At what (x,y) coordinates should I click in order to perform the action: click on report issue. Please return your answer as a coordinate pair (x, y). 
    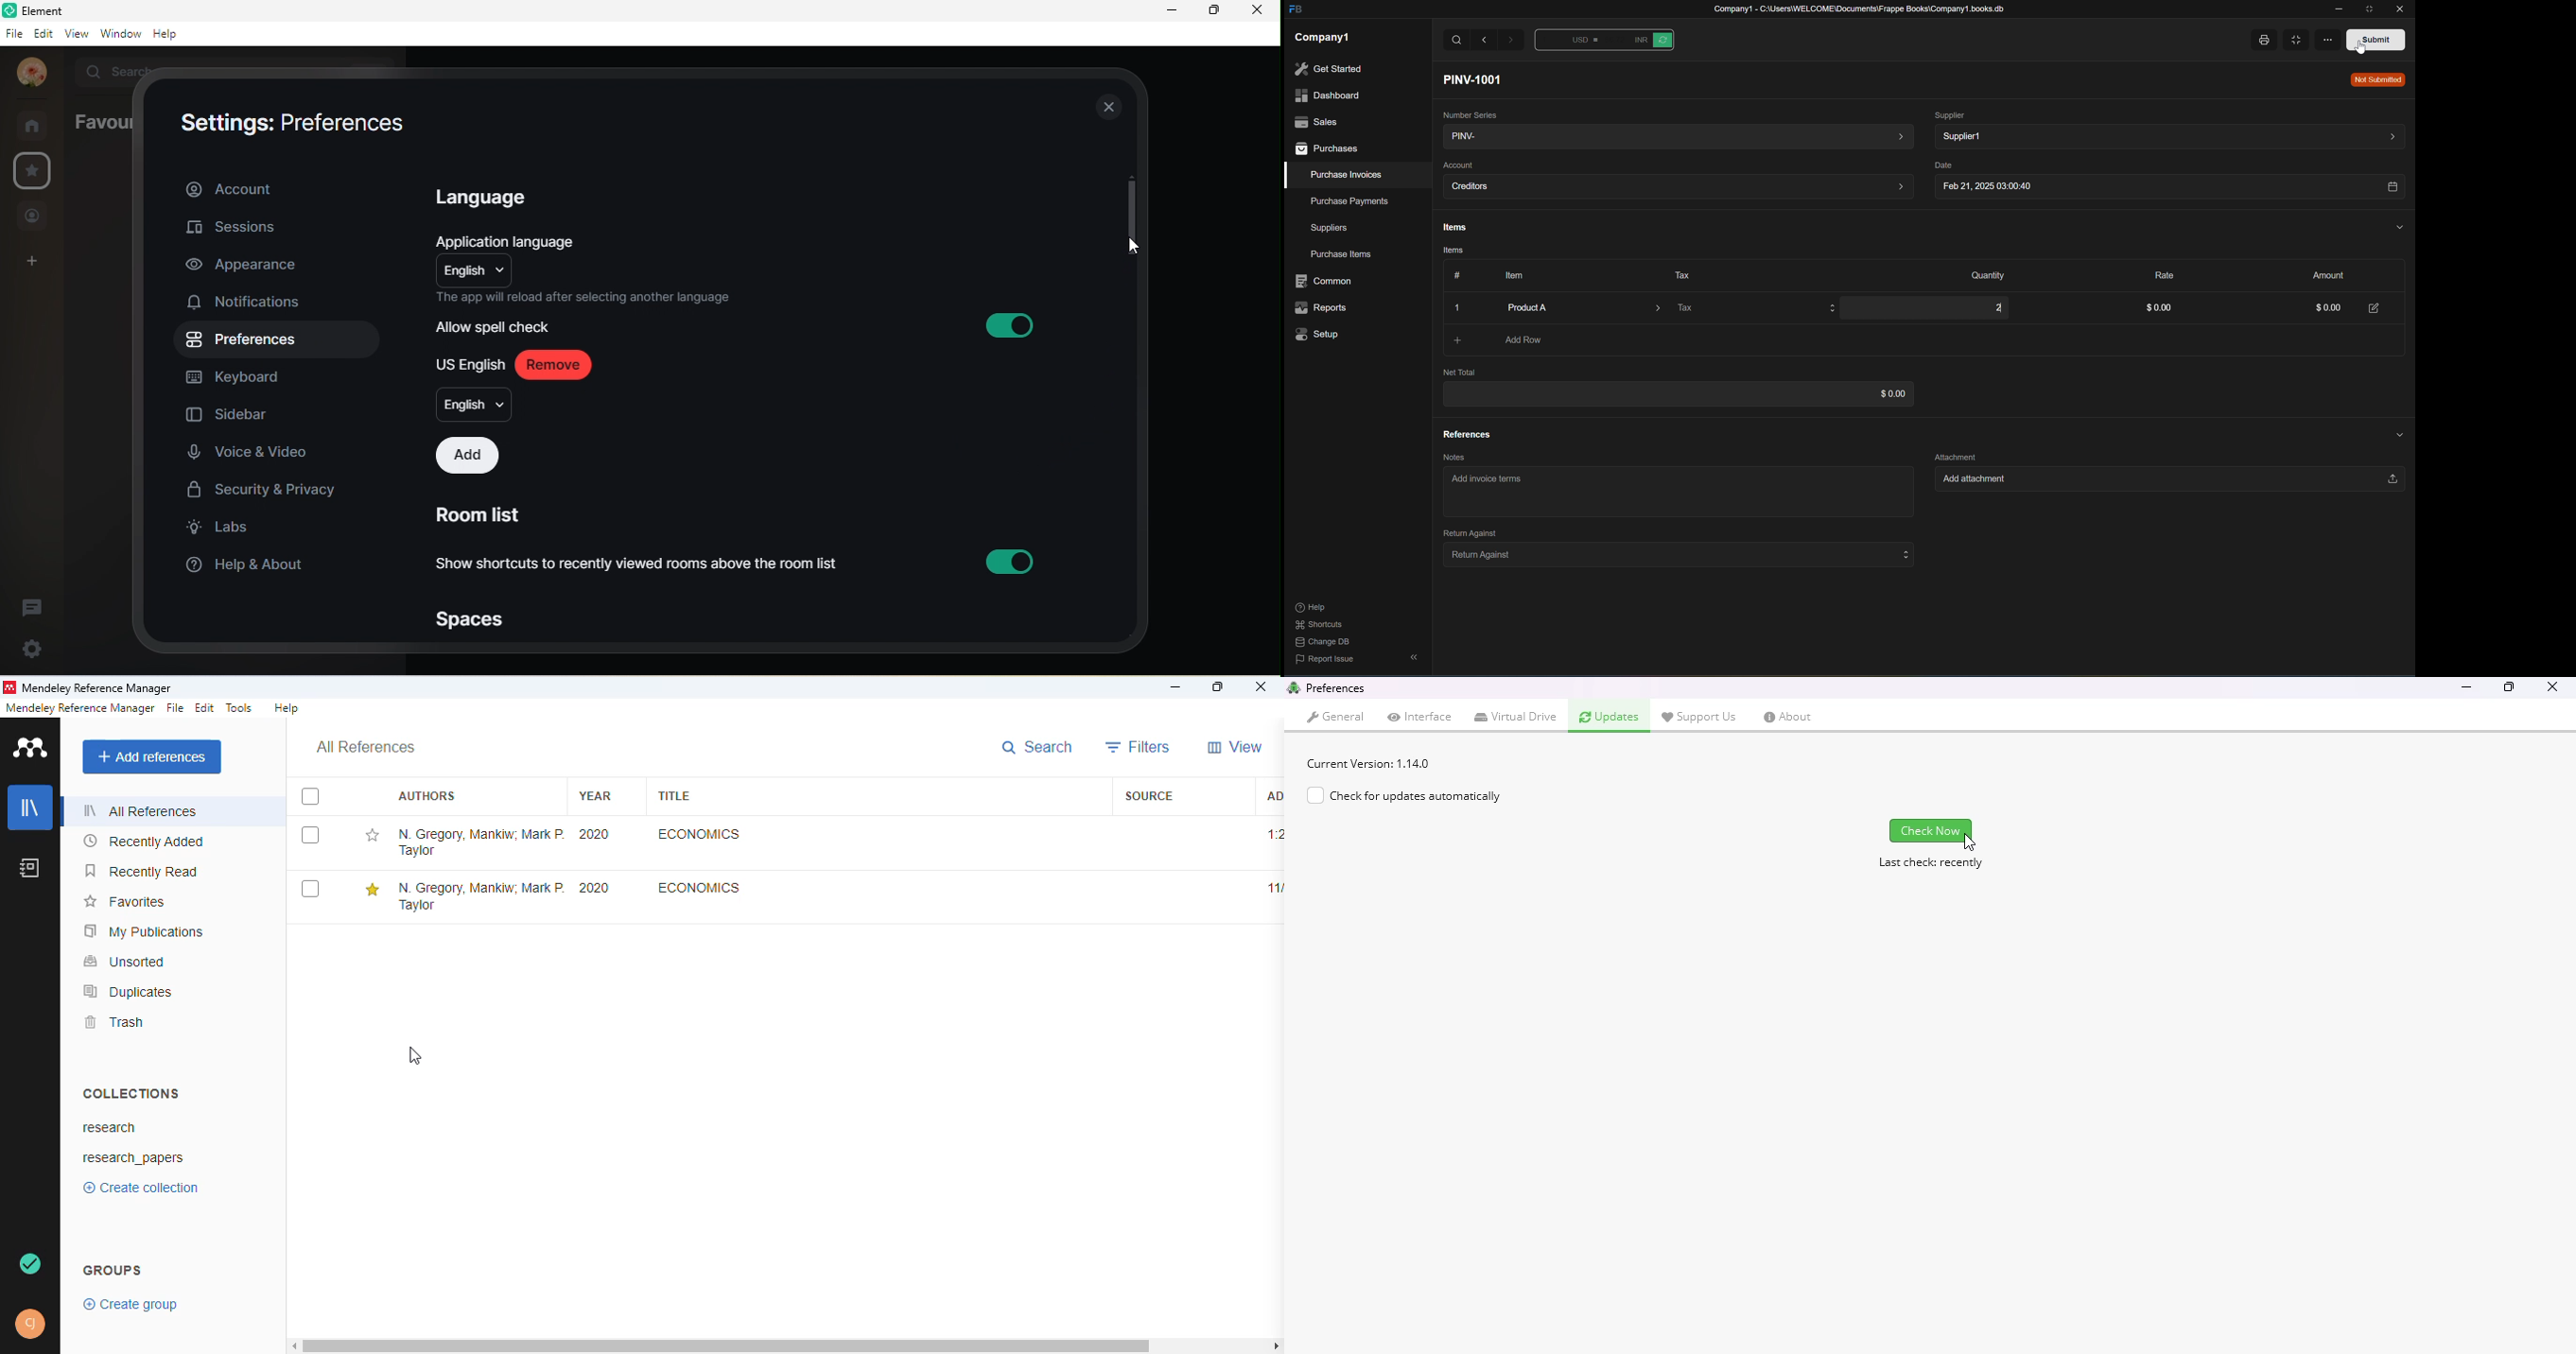
    Looking at the image, I should click on (1325, 662).